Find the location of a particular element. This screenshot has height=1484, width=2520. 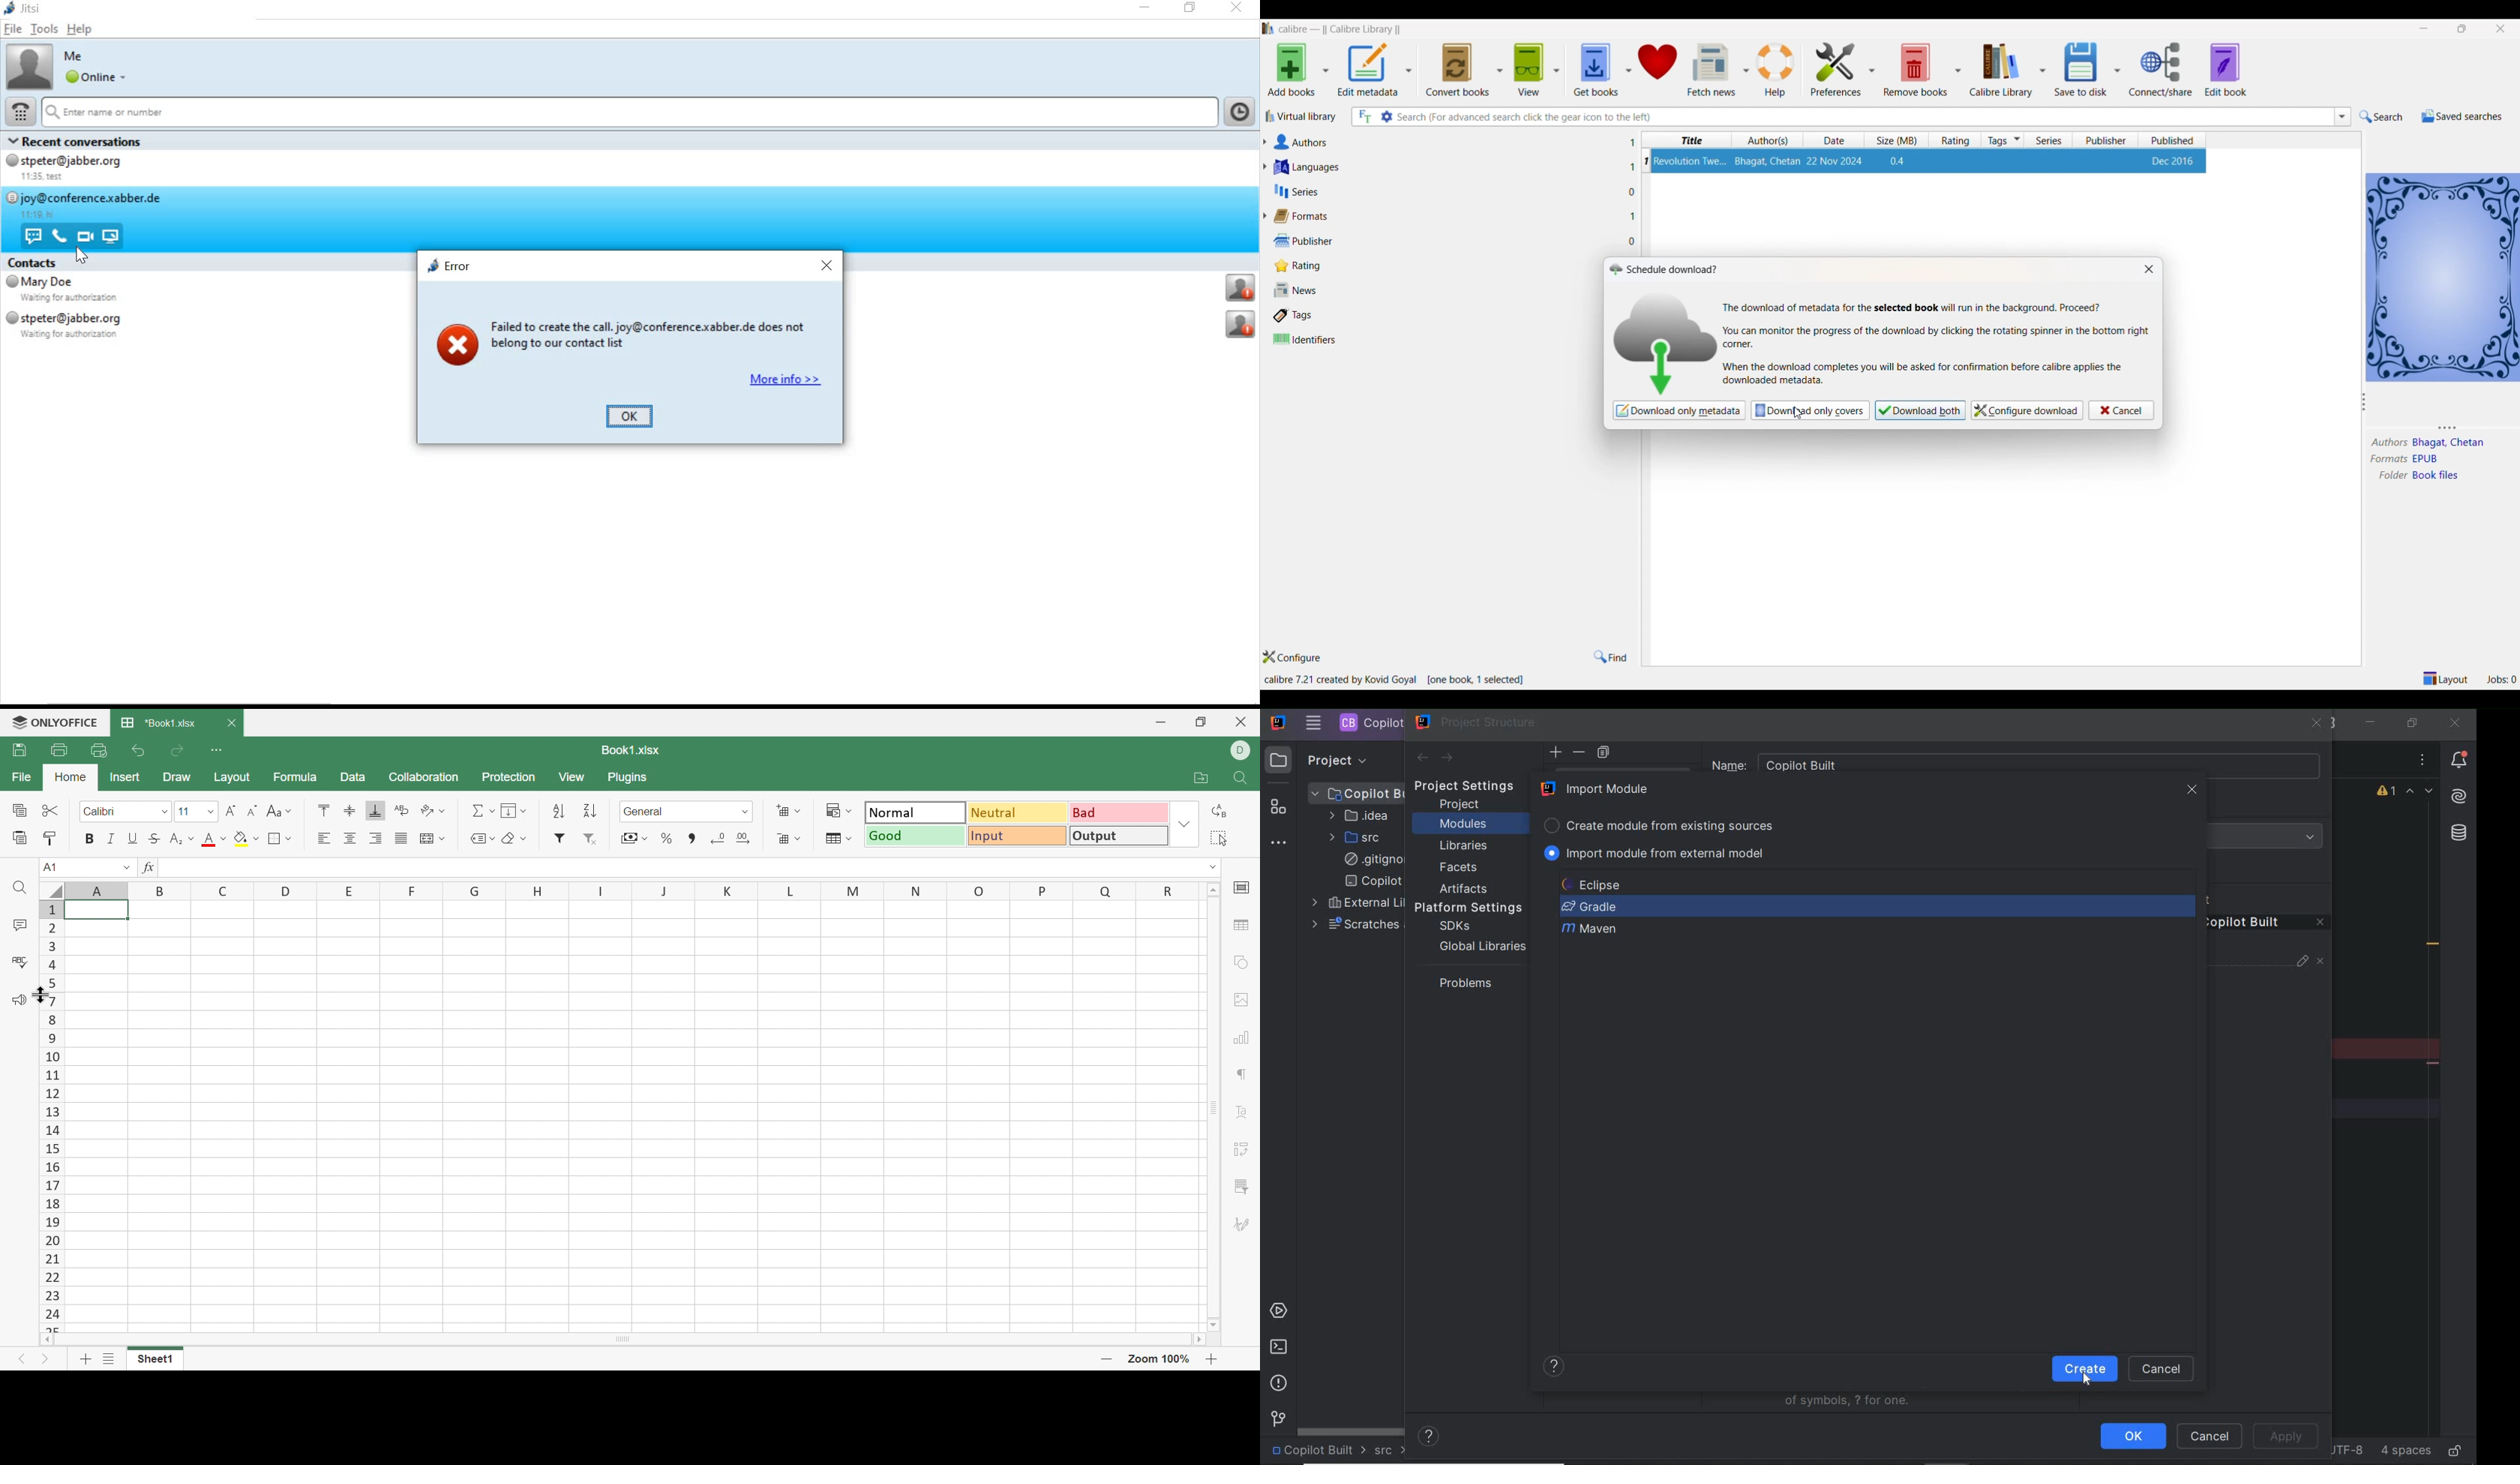

Print is located at coordinates (58, 750).